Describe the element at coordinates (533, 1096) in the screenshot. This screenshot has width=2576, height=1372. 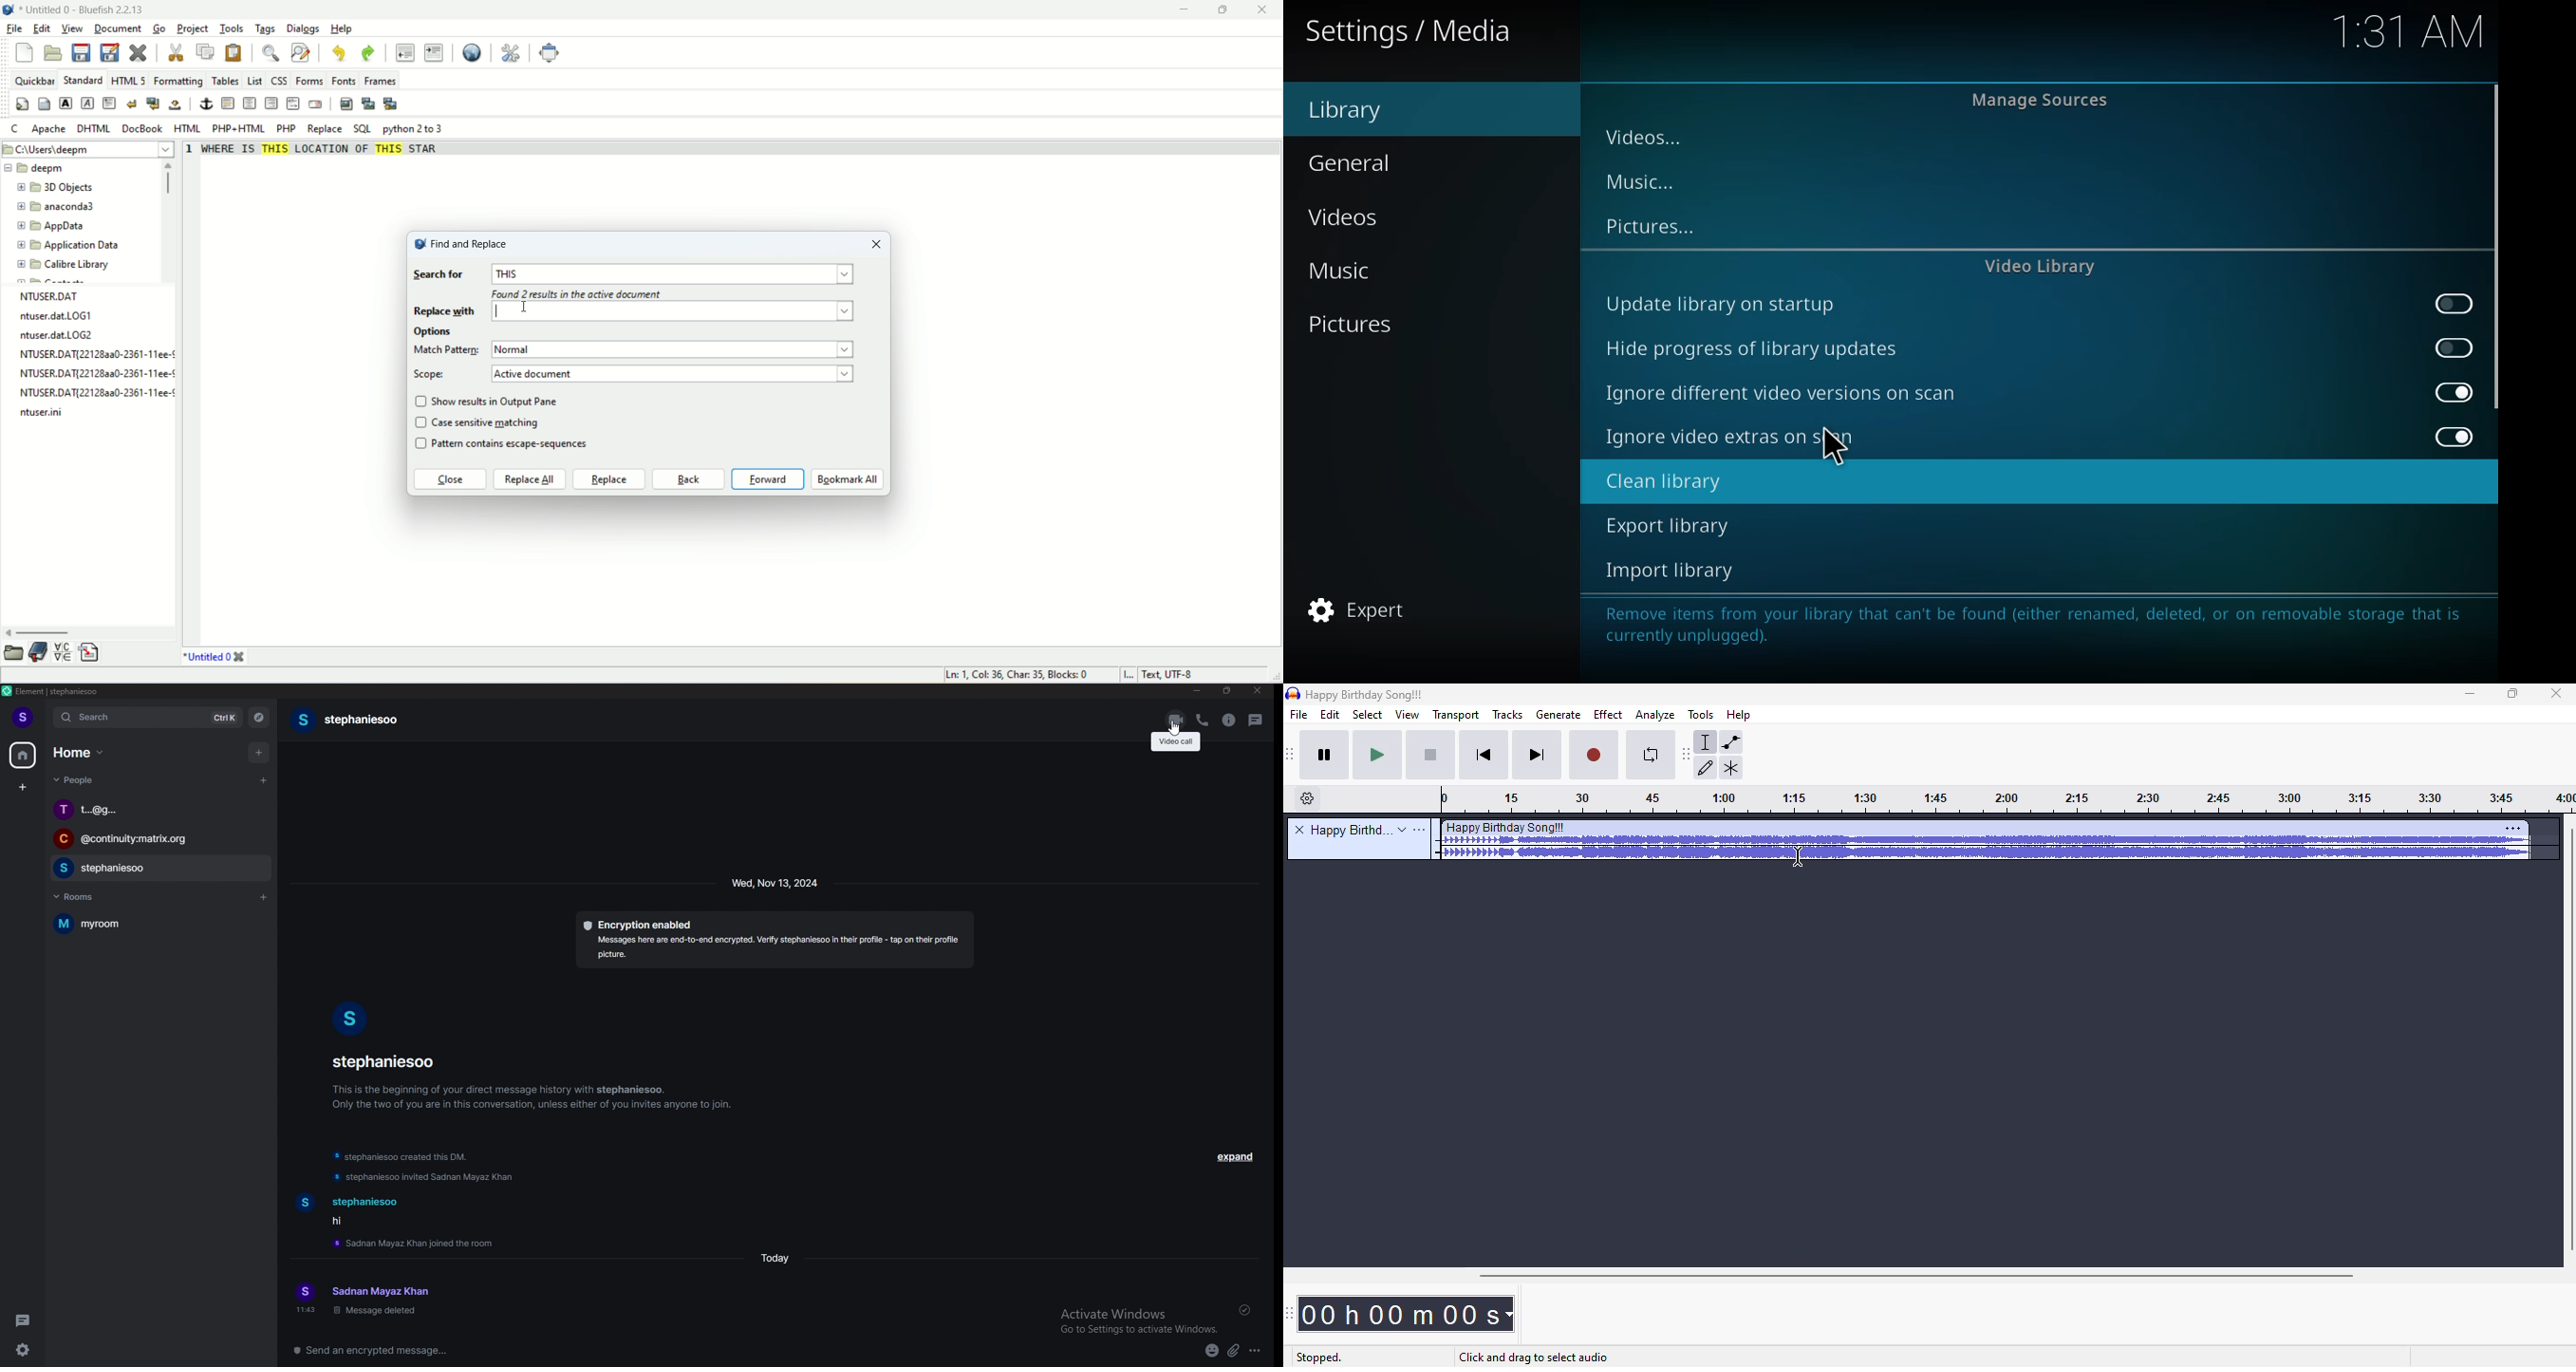
I see `info` at that location.